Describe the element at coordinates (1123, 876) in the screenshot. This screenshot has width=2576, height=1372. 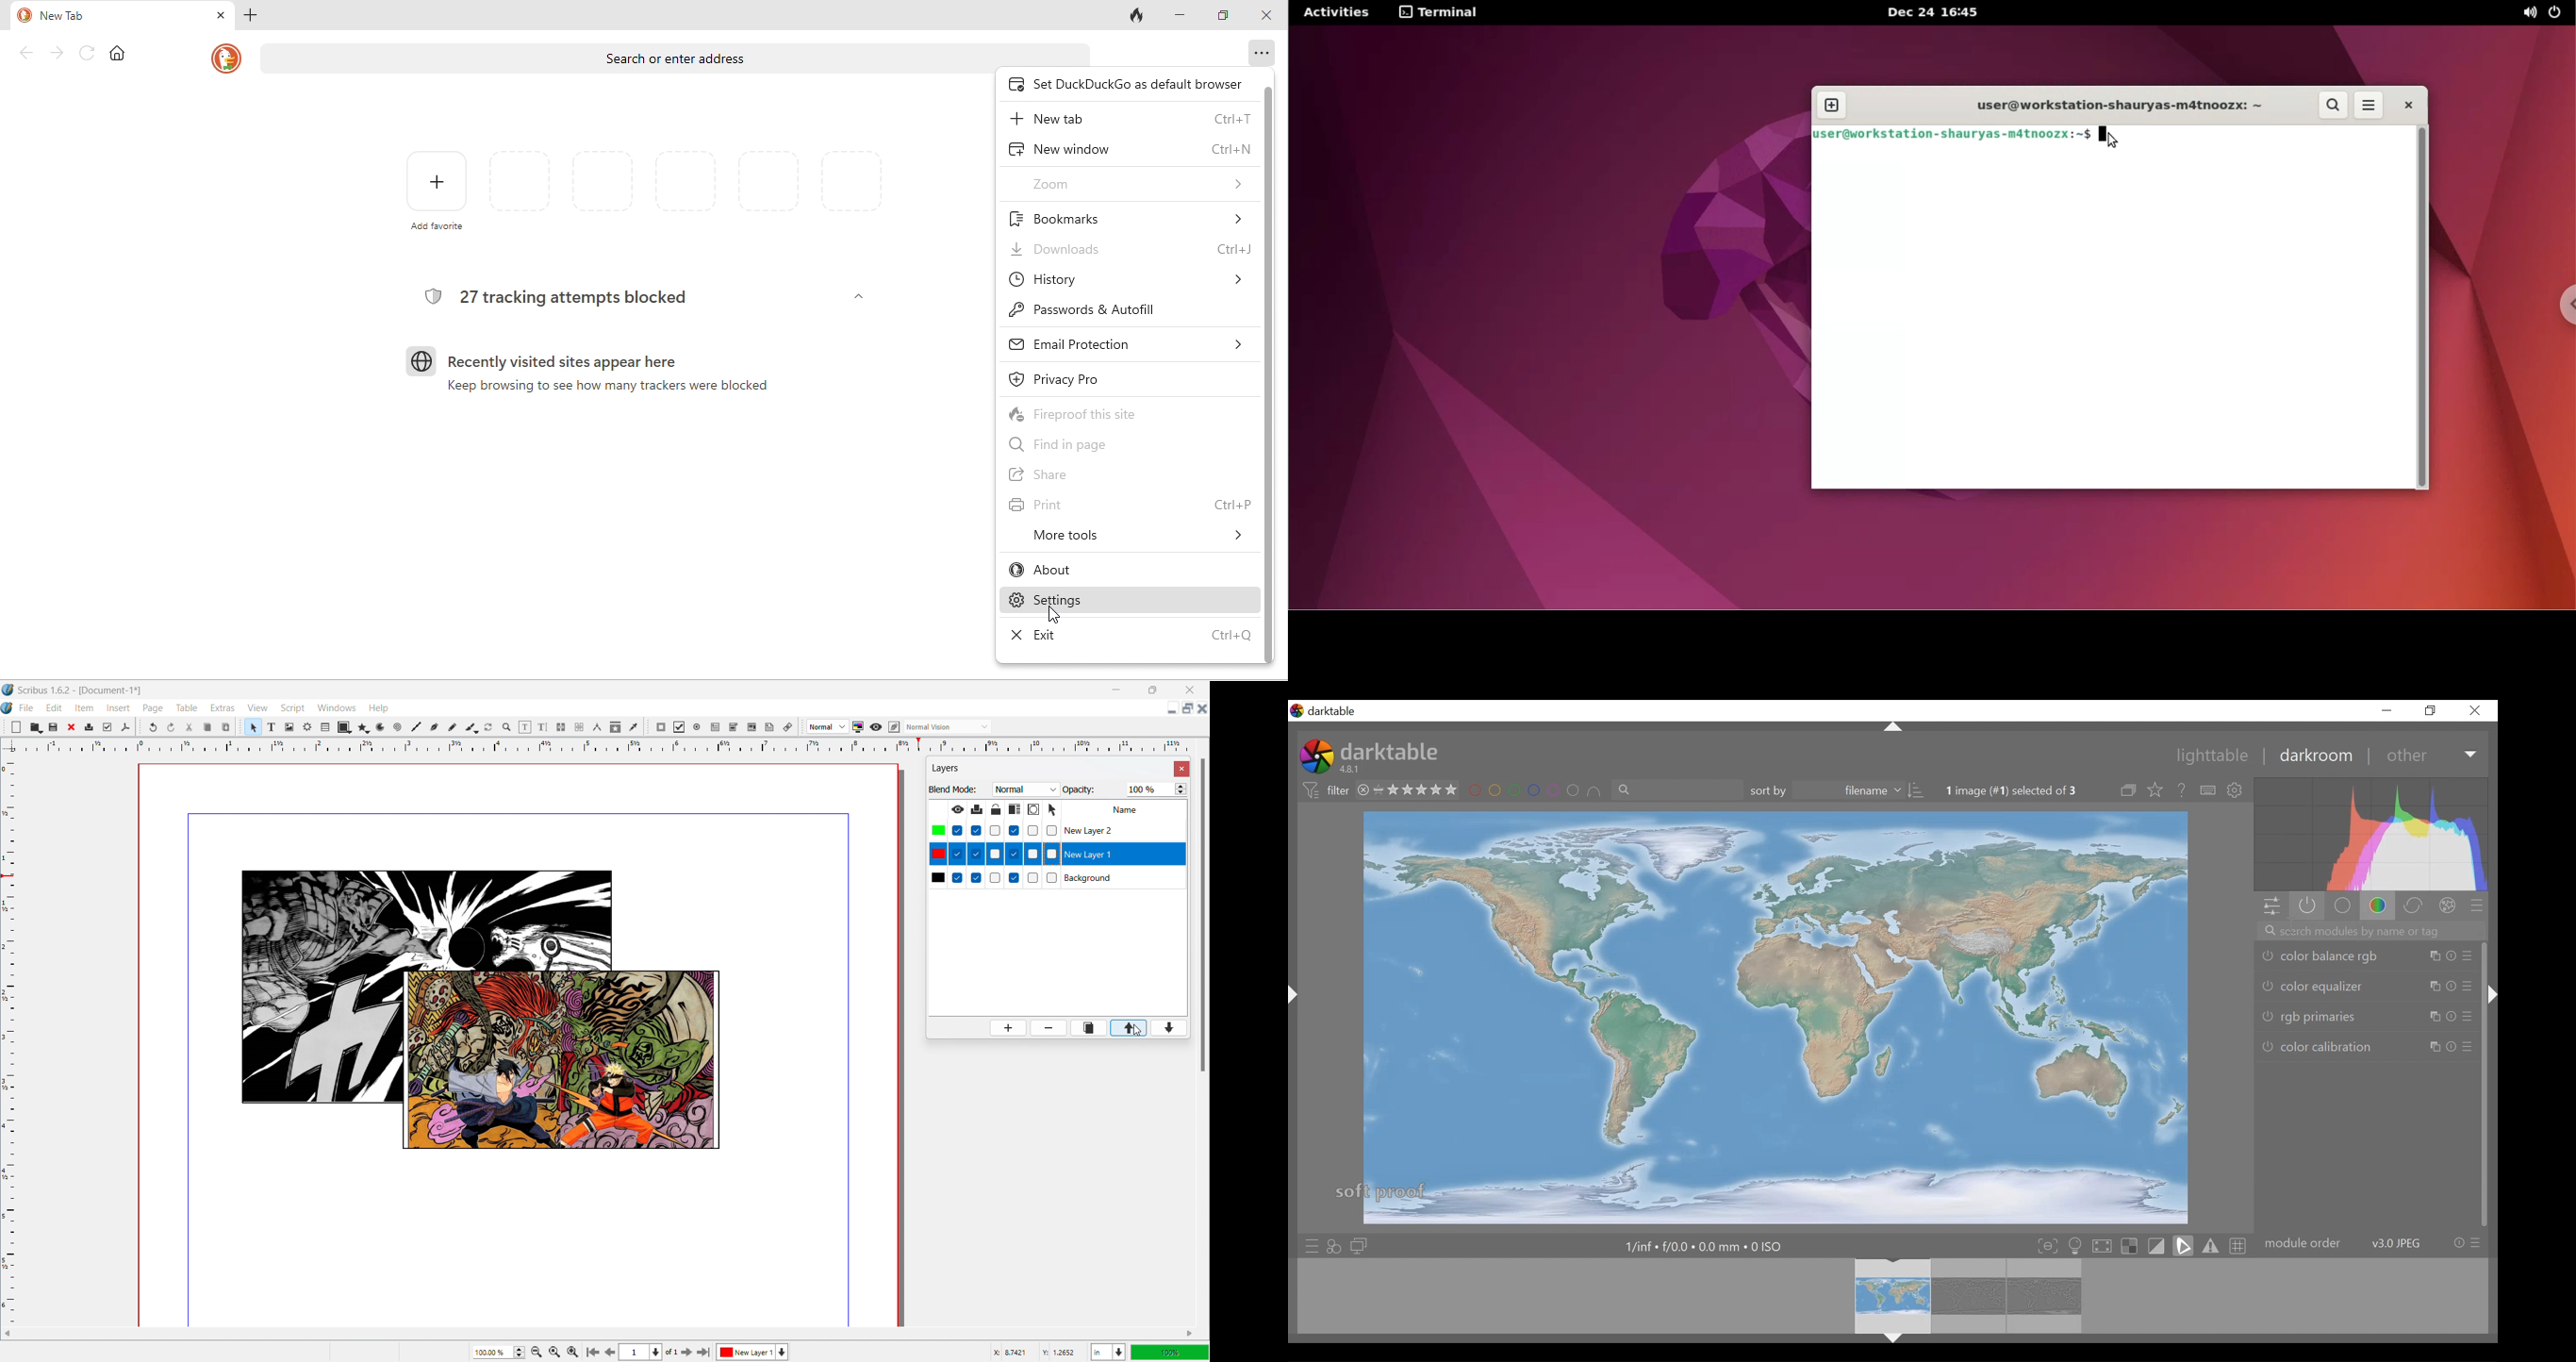
I see `background` at that location.